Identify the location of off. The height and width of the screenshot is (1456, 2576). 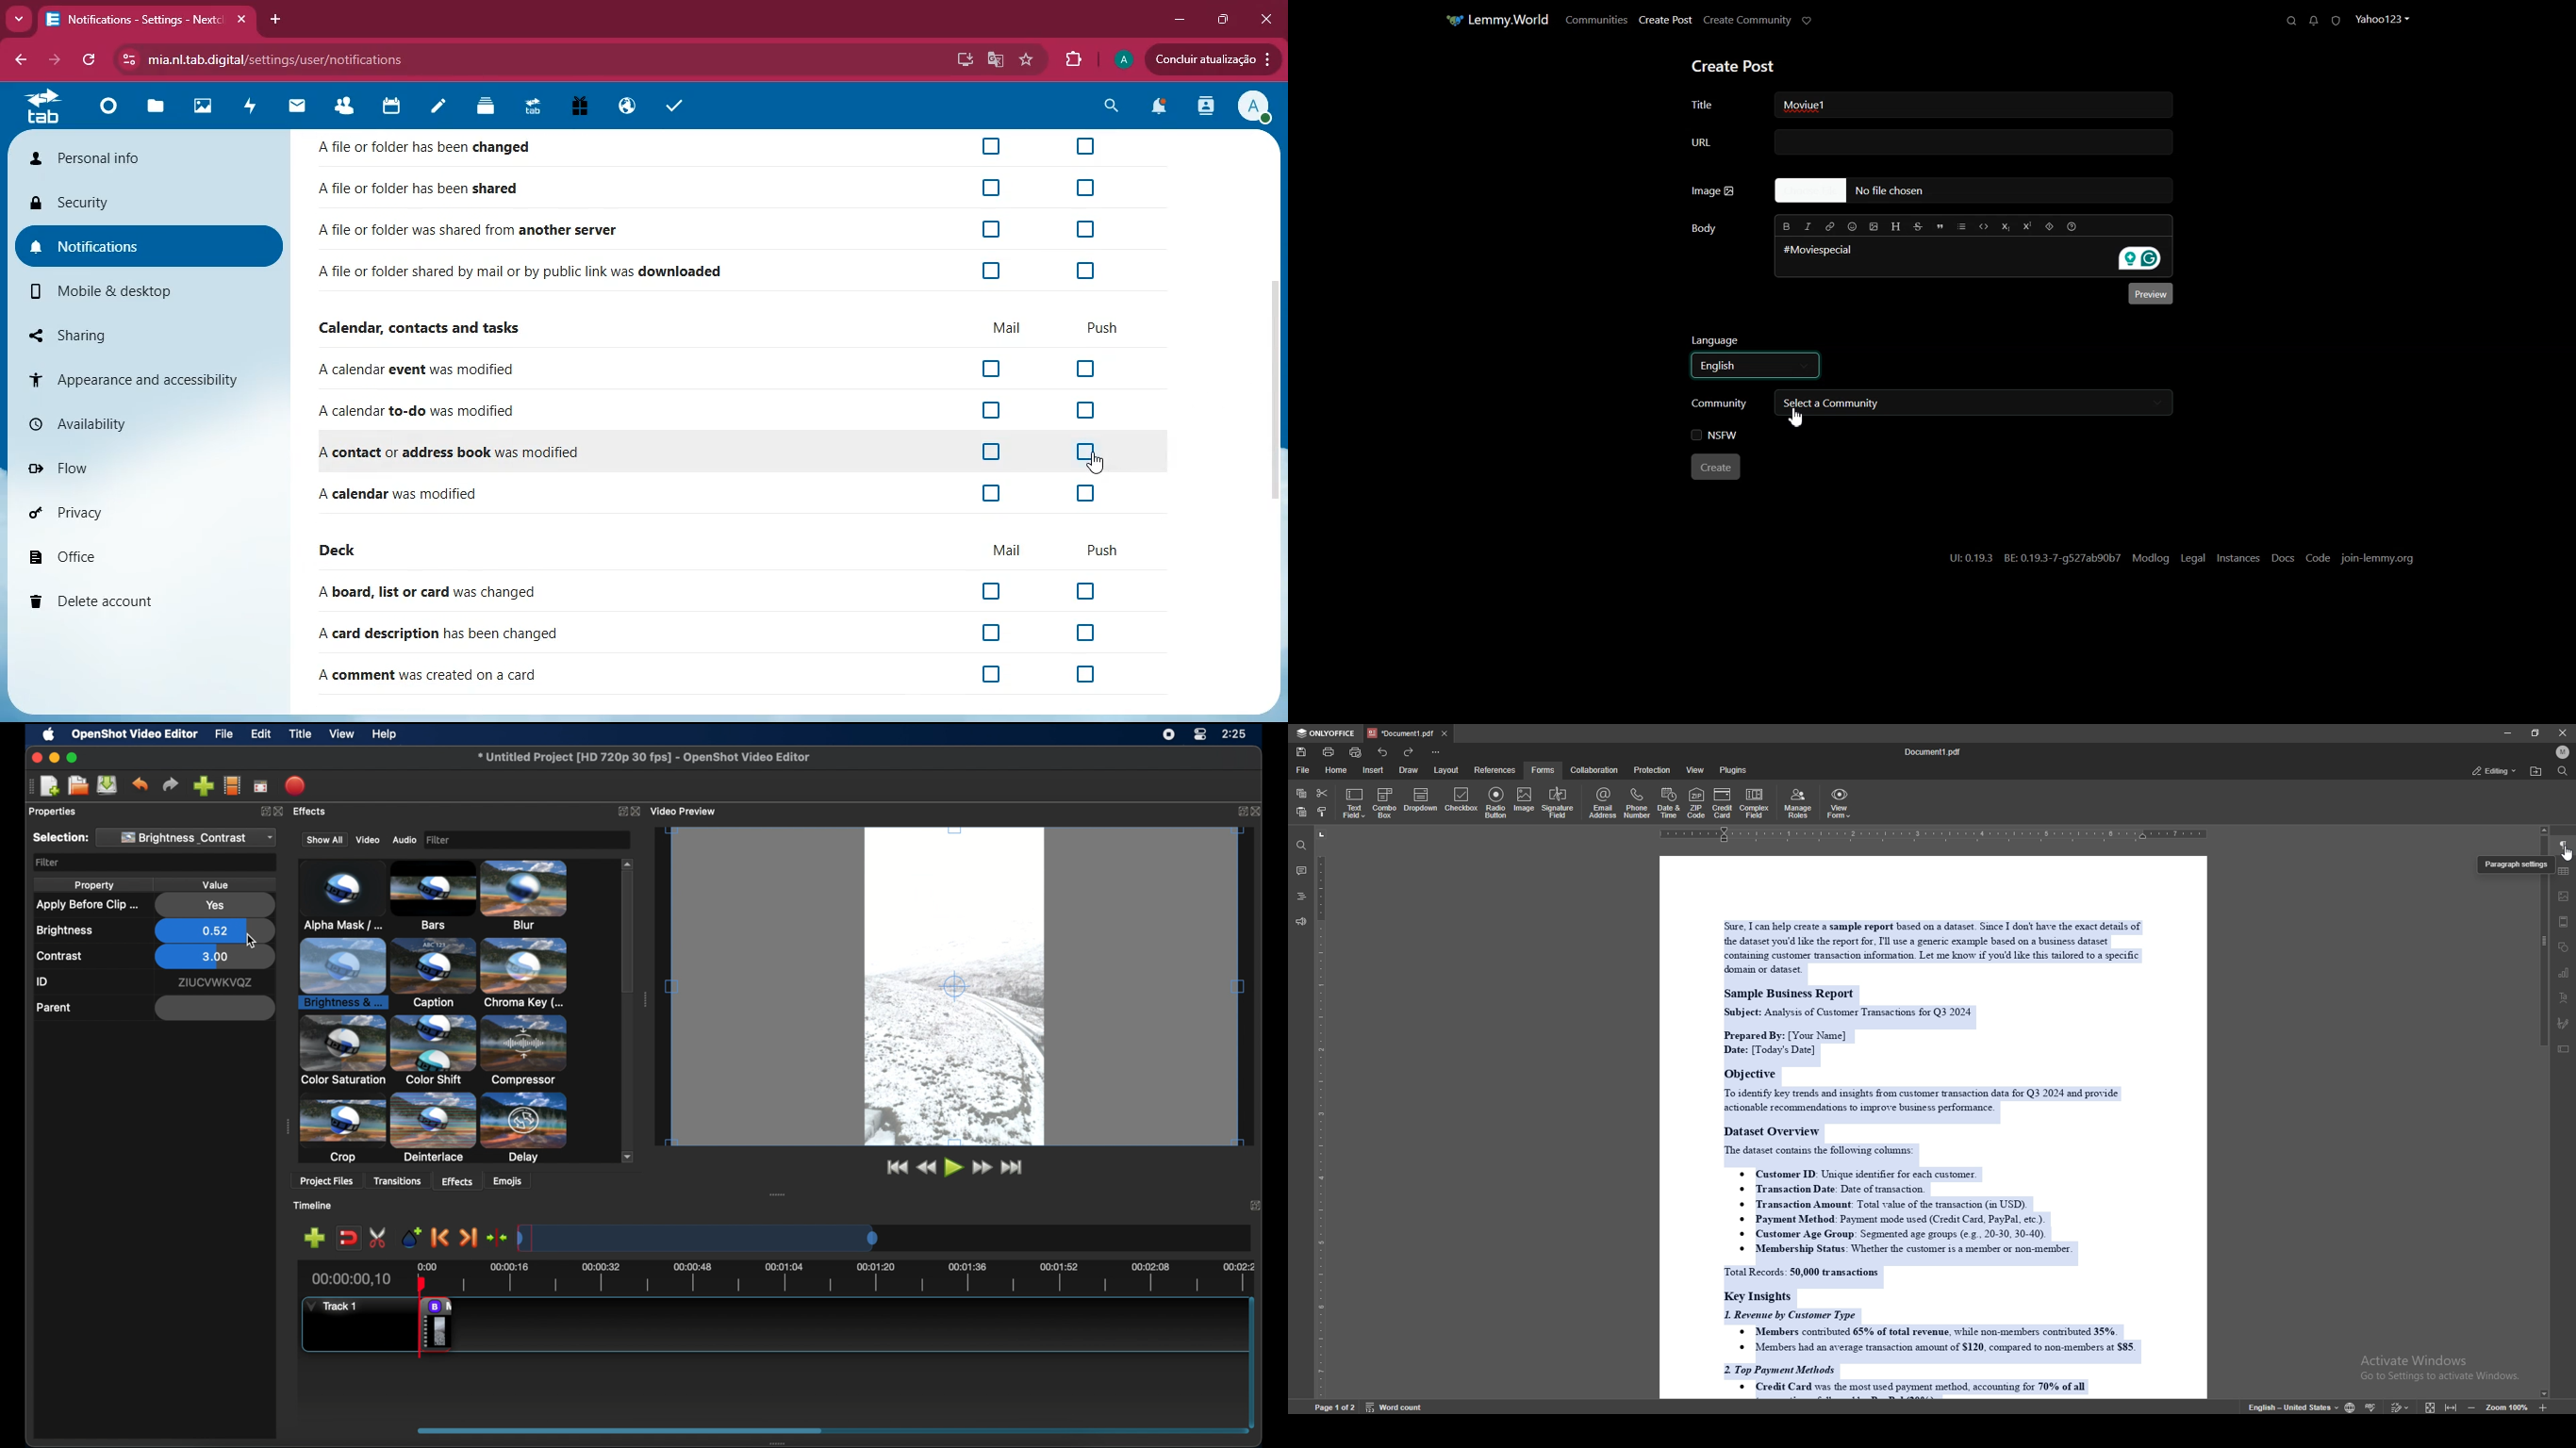
(1087, 633).